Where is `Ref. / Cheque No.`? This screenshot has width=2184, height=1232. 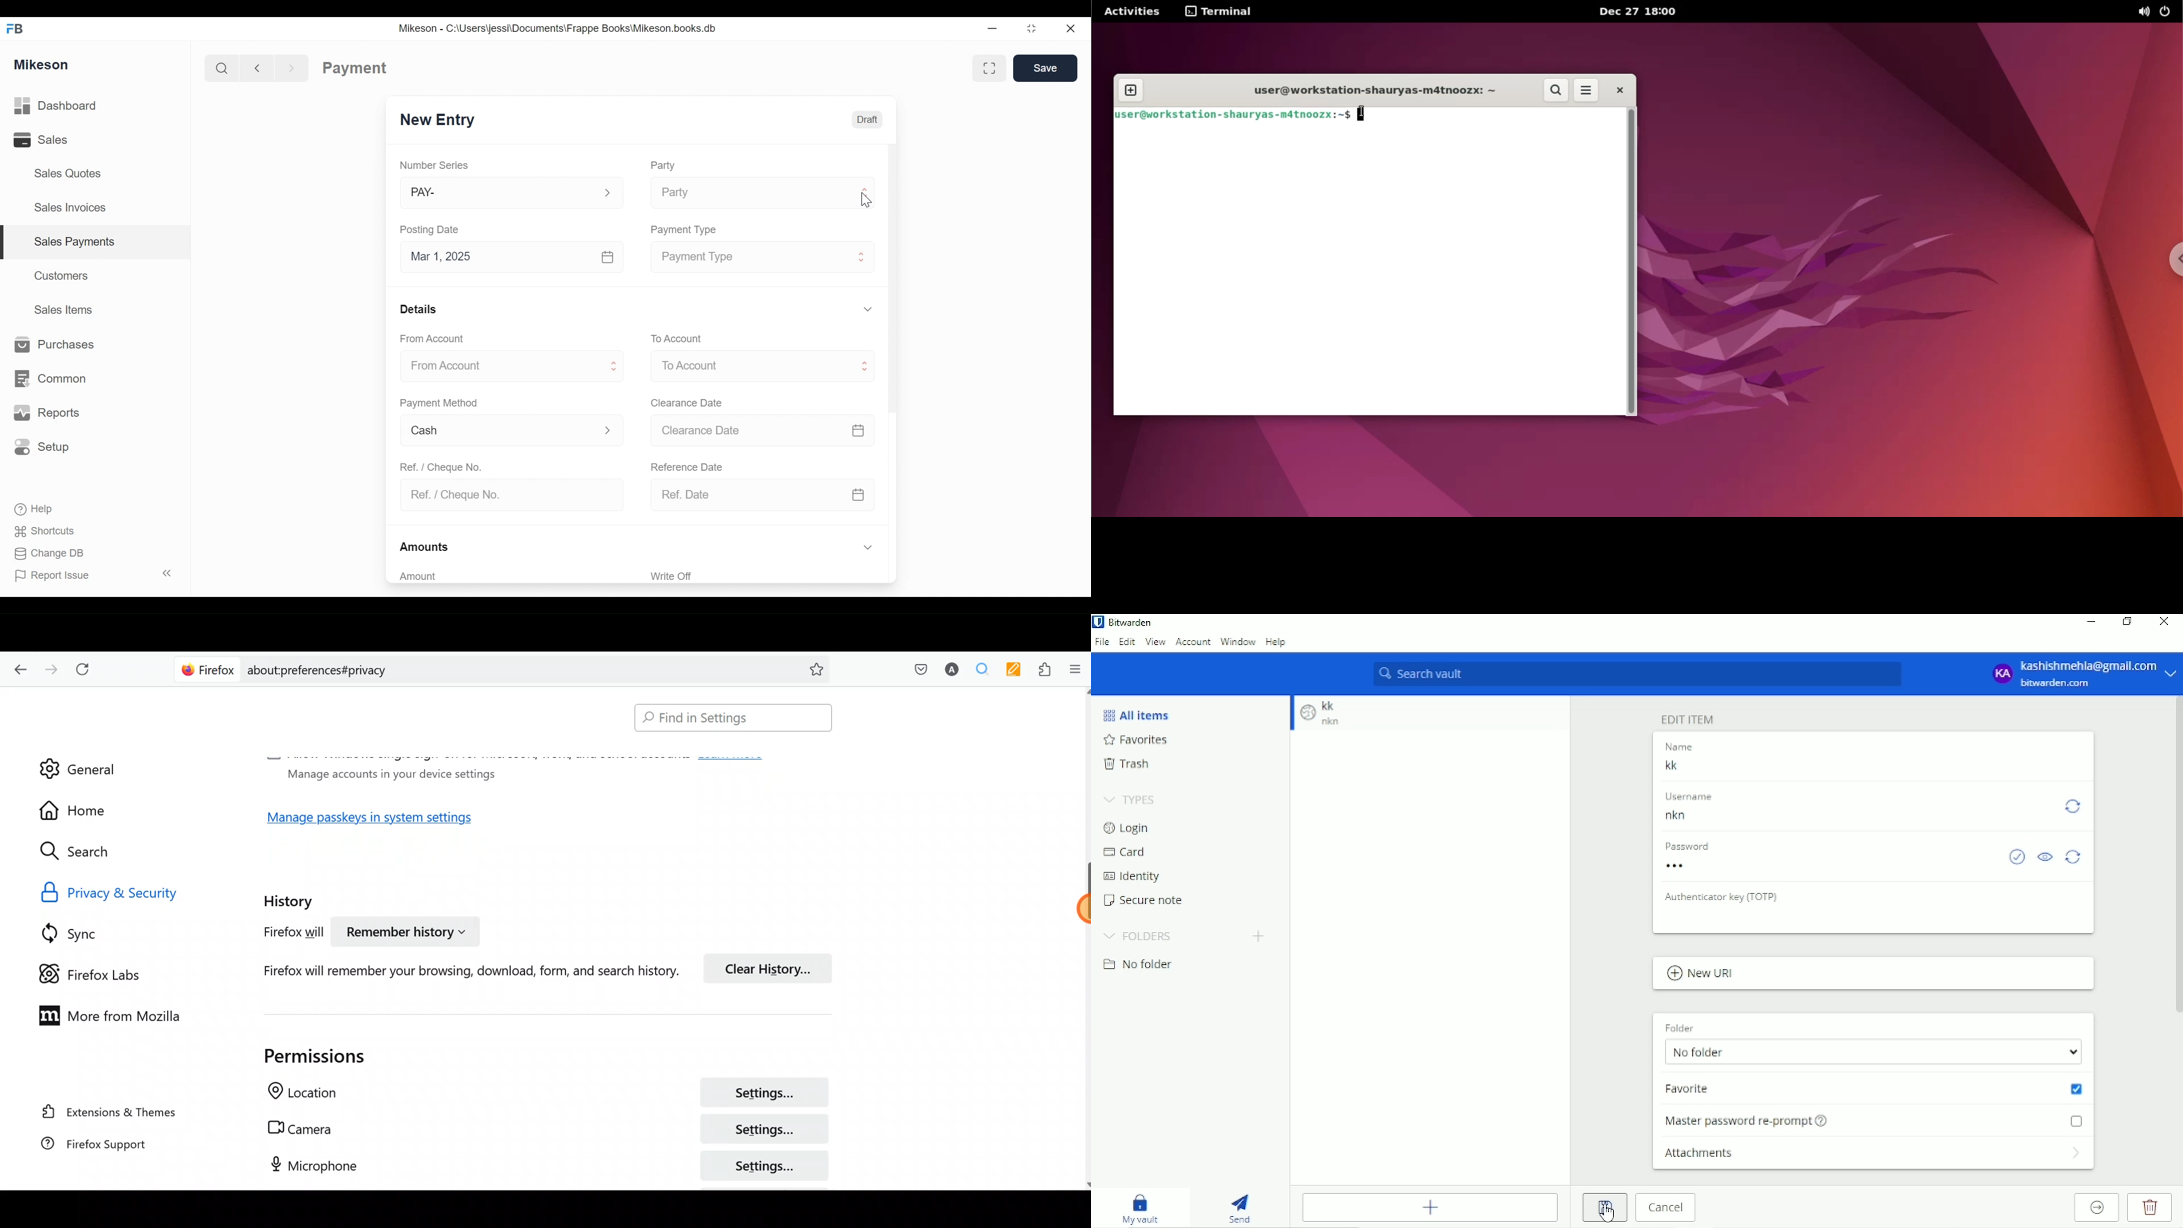 Ref. / Cheque No. is located at coordinates (515, 495).